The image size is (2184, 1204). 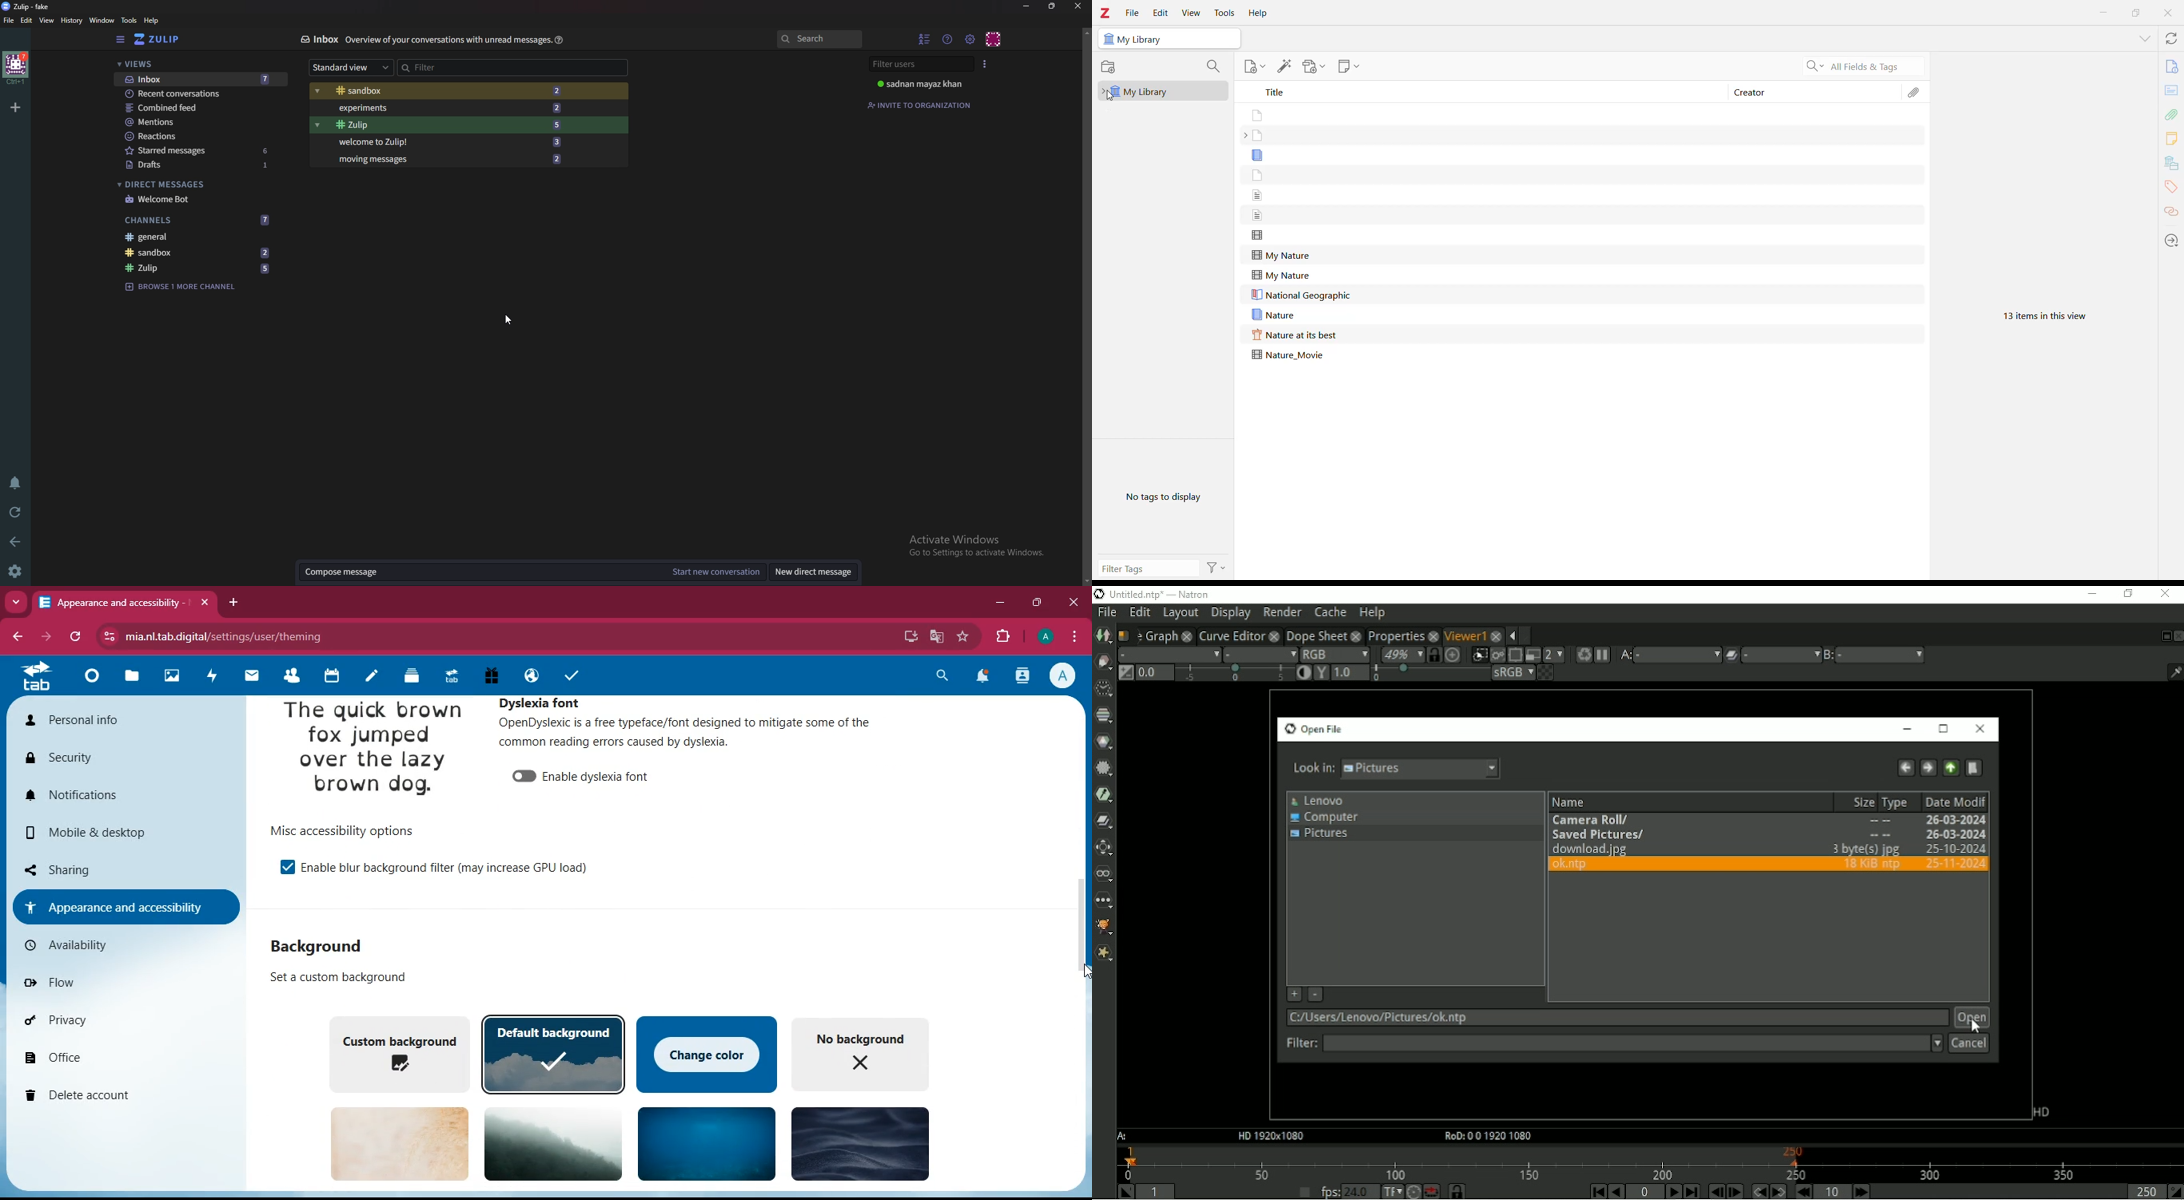 What do you see at coordinates (373, 751) in the screenshot?
I see `the quick brown fox jumped over the lazy brown dog.` at bounding box center [373, 751].